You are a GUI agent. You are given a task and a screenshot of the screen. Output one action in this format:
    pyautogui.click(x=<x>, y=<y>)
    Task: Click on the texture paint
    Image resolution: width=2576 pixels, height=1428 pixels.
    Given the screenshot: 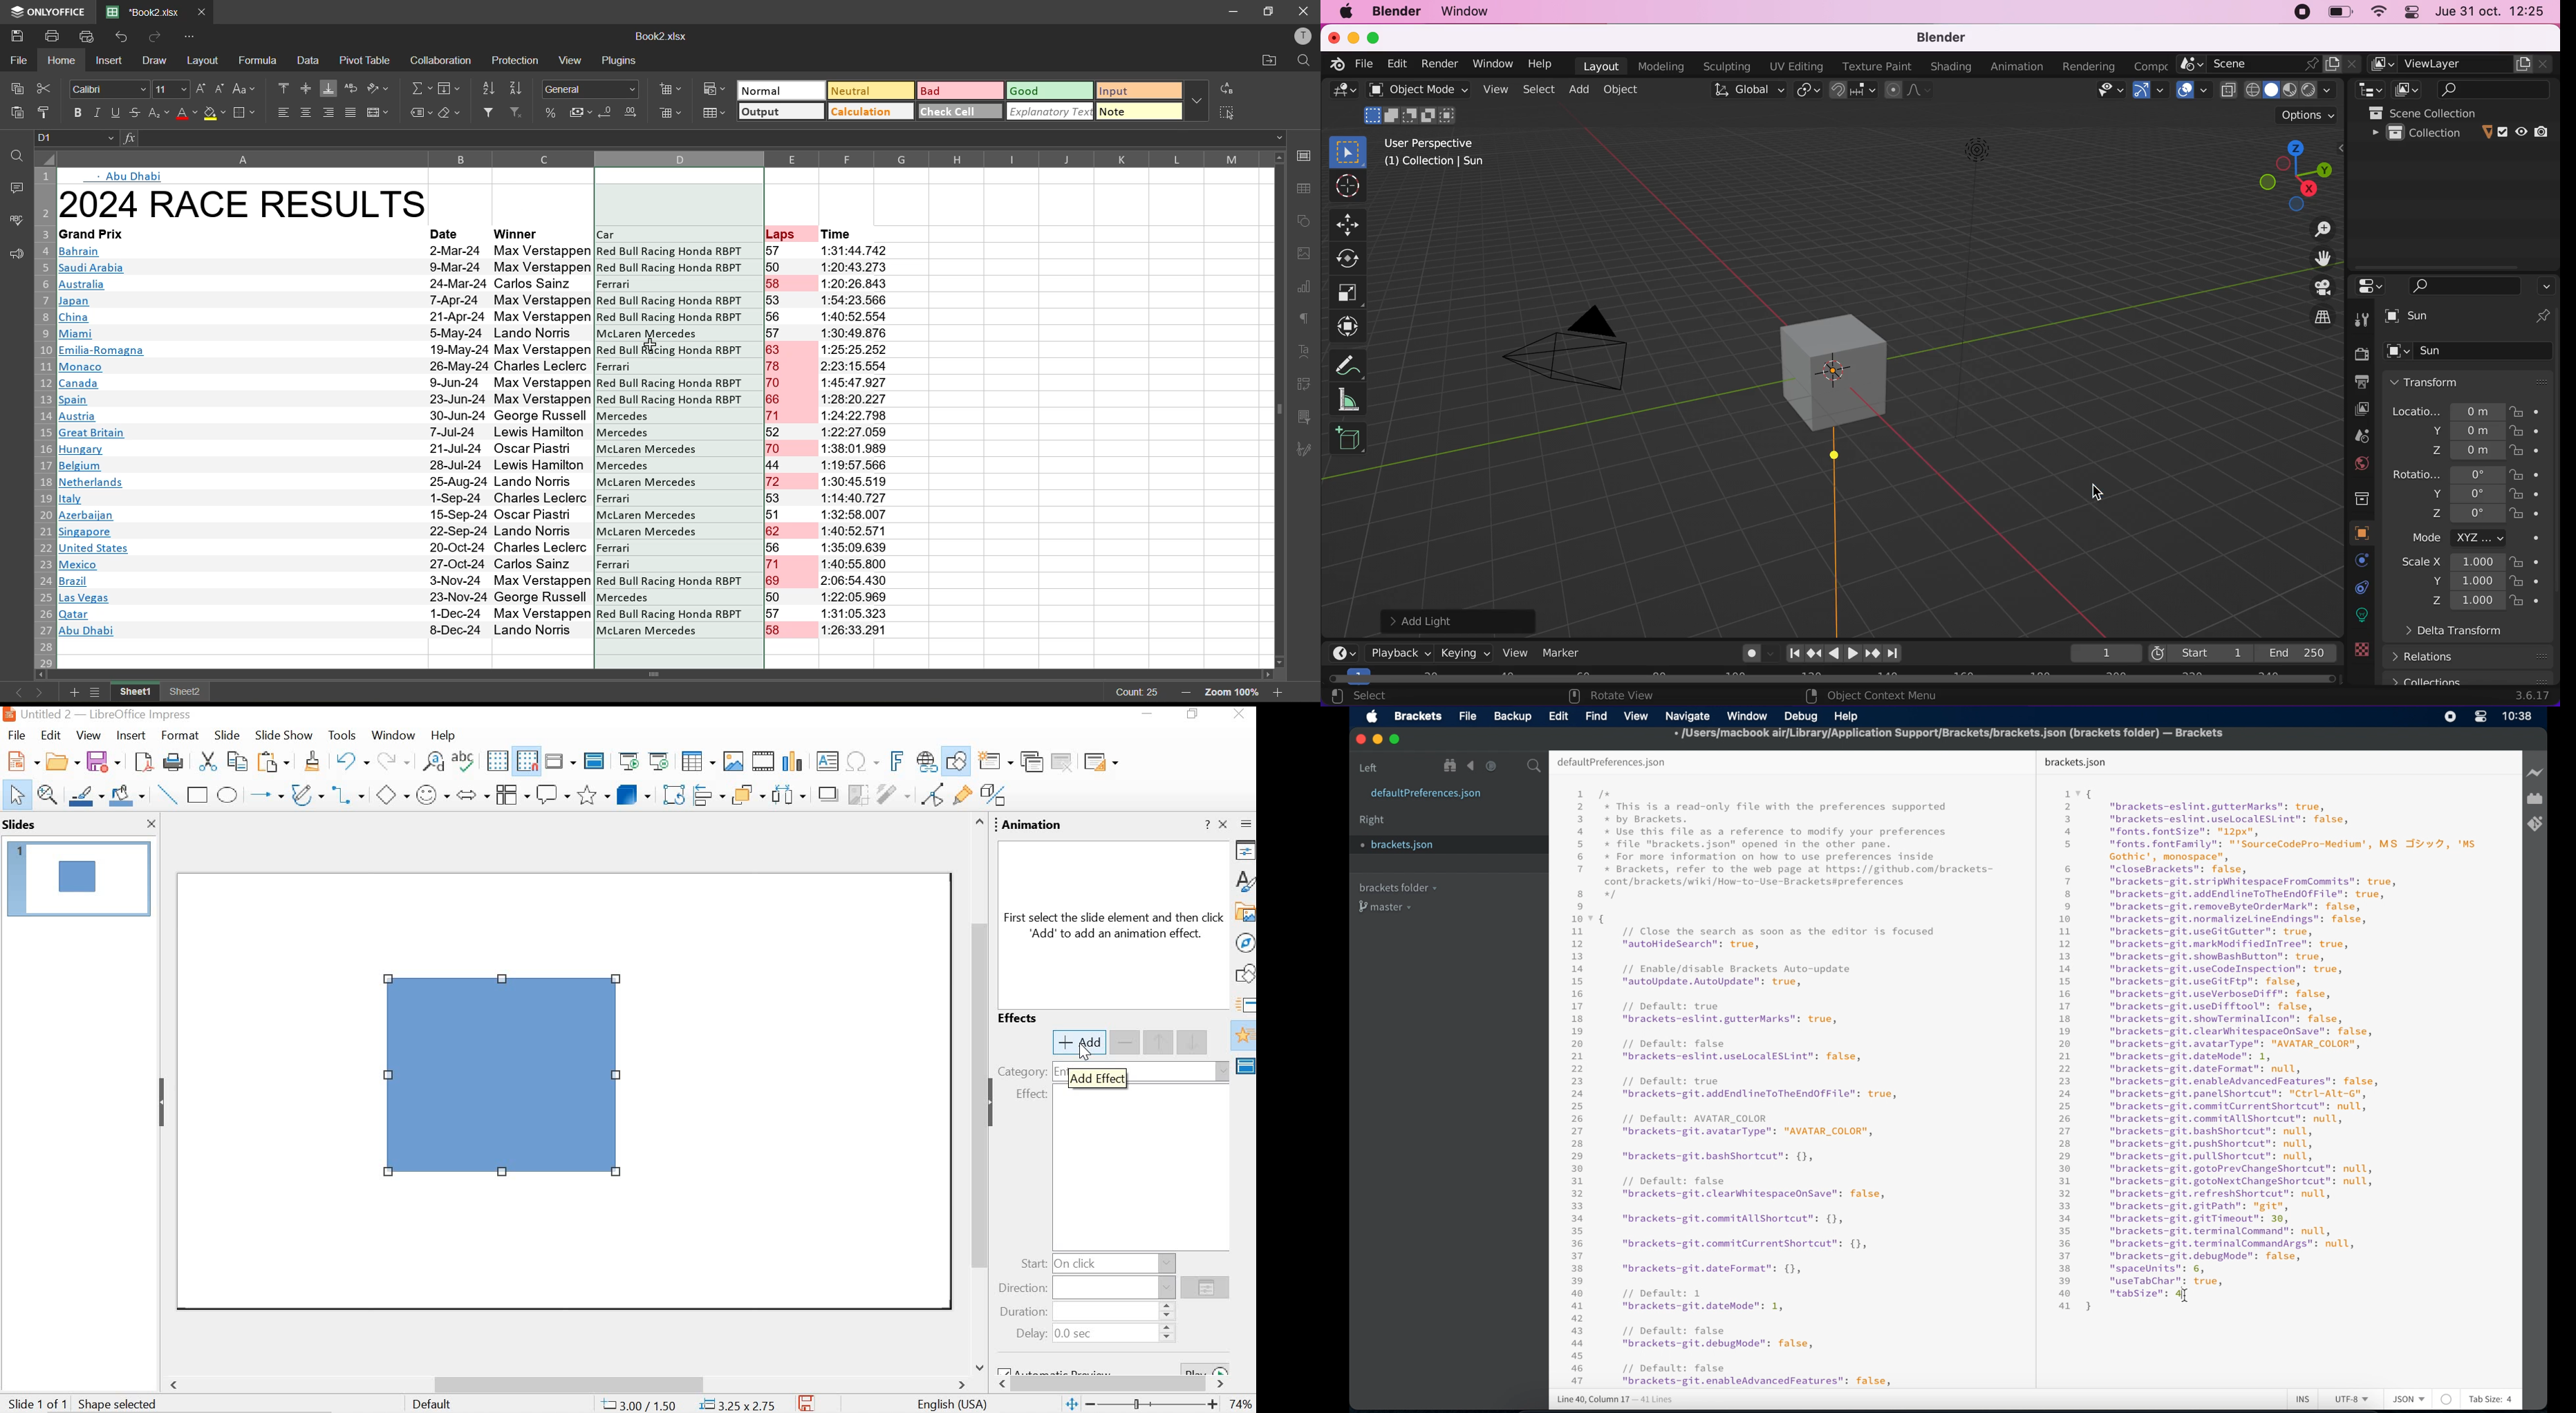 What is the action you would take?
    pyautogui.click(x=1873, y=66)
    